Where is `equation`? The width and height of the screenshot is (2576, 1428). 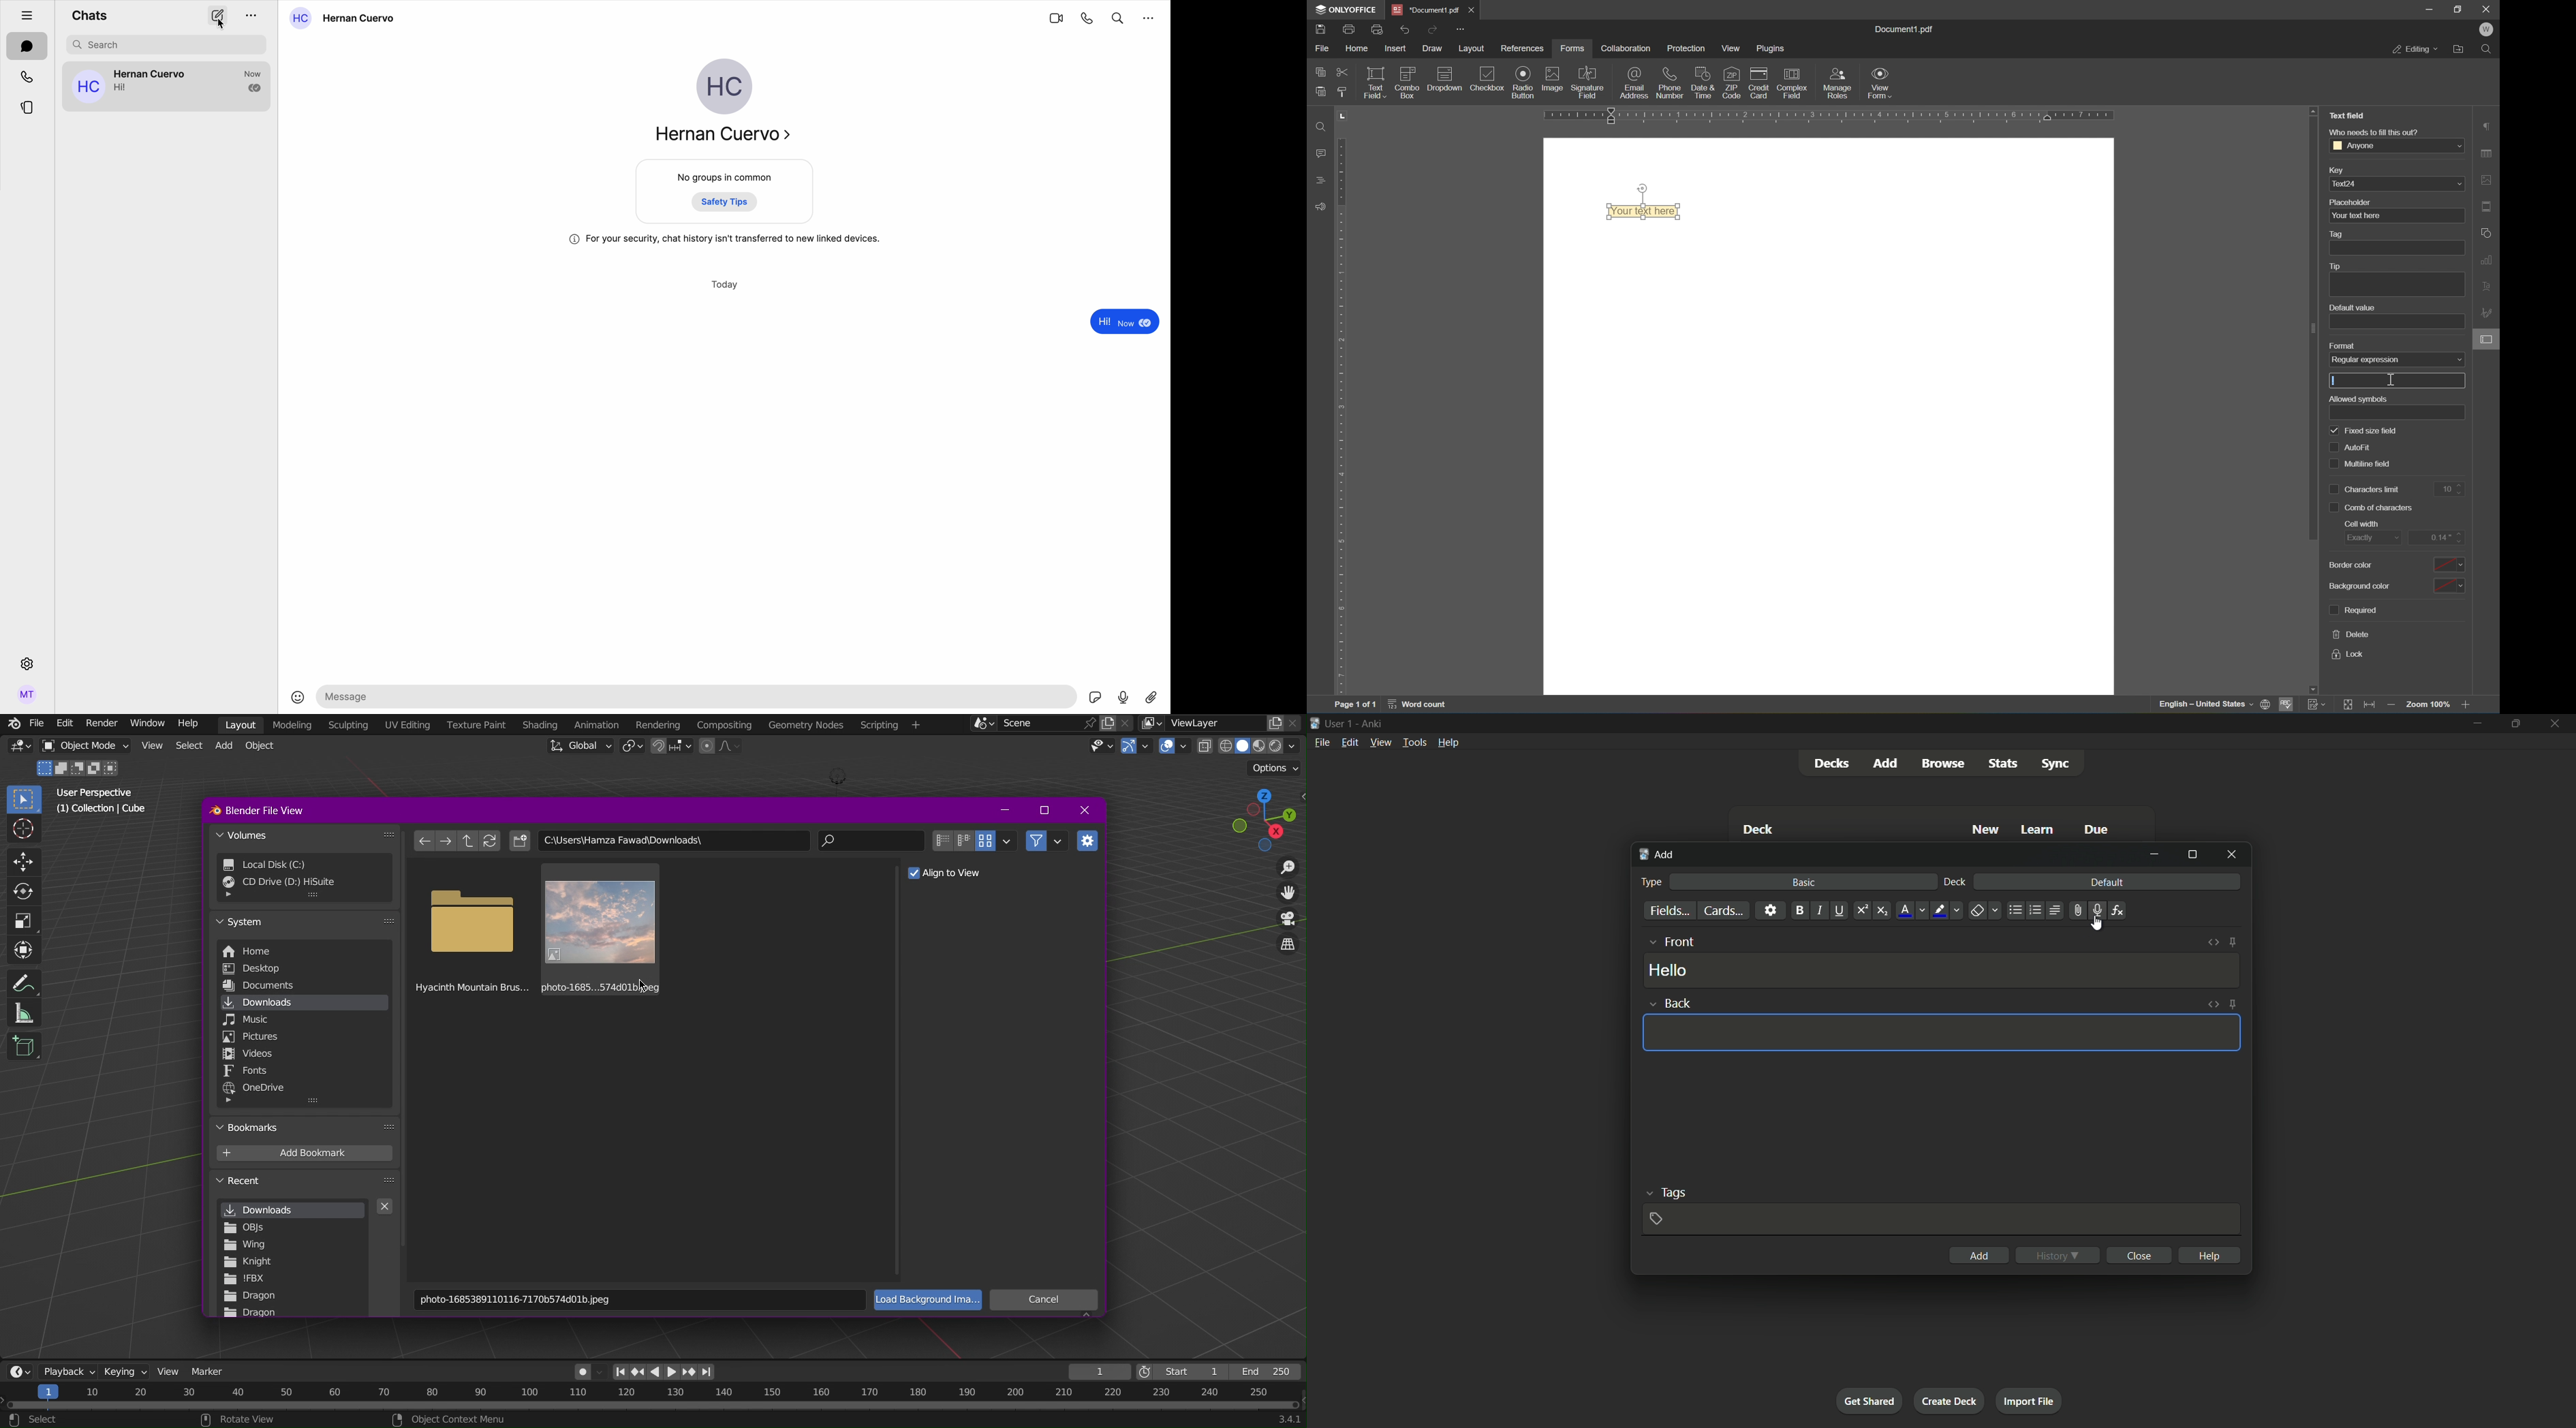 equation is located at coordinates (2118, 910).